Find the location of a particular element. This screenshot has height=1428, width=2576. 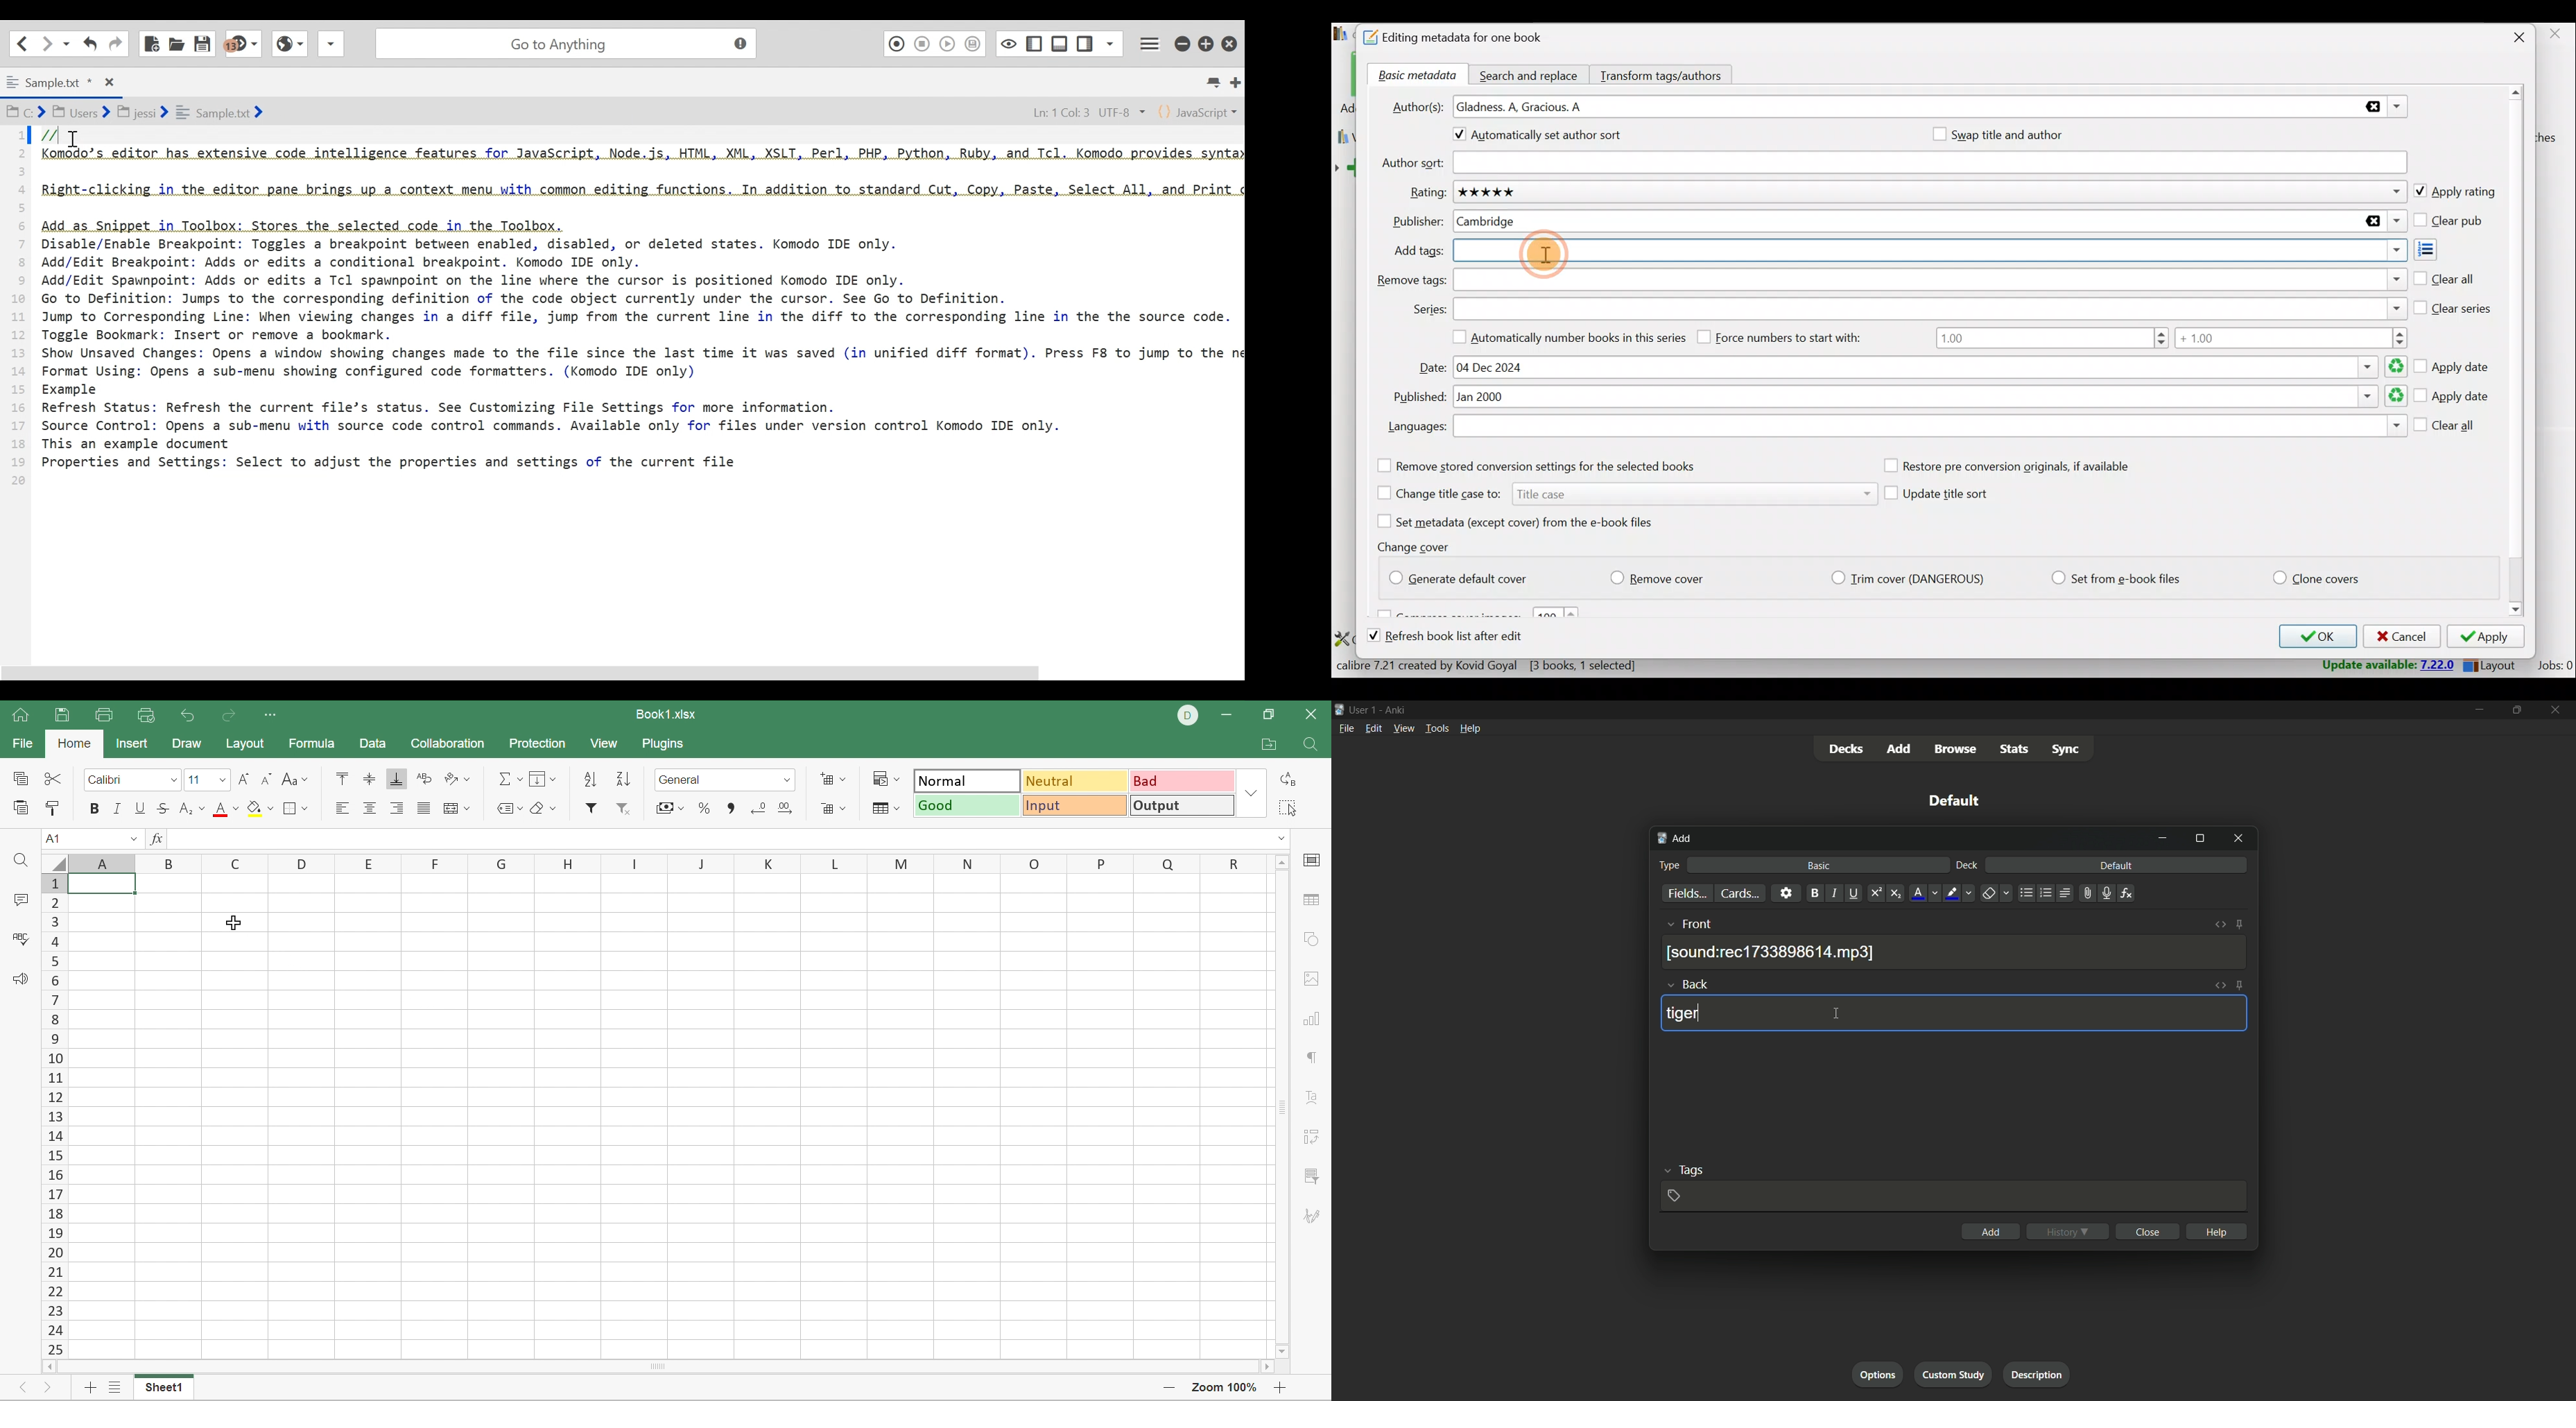

bold is located at coordinates (1812, 893).